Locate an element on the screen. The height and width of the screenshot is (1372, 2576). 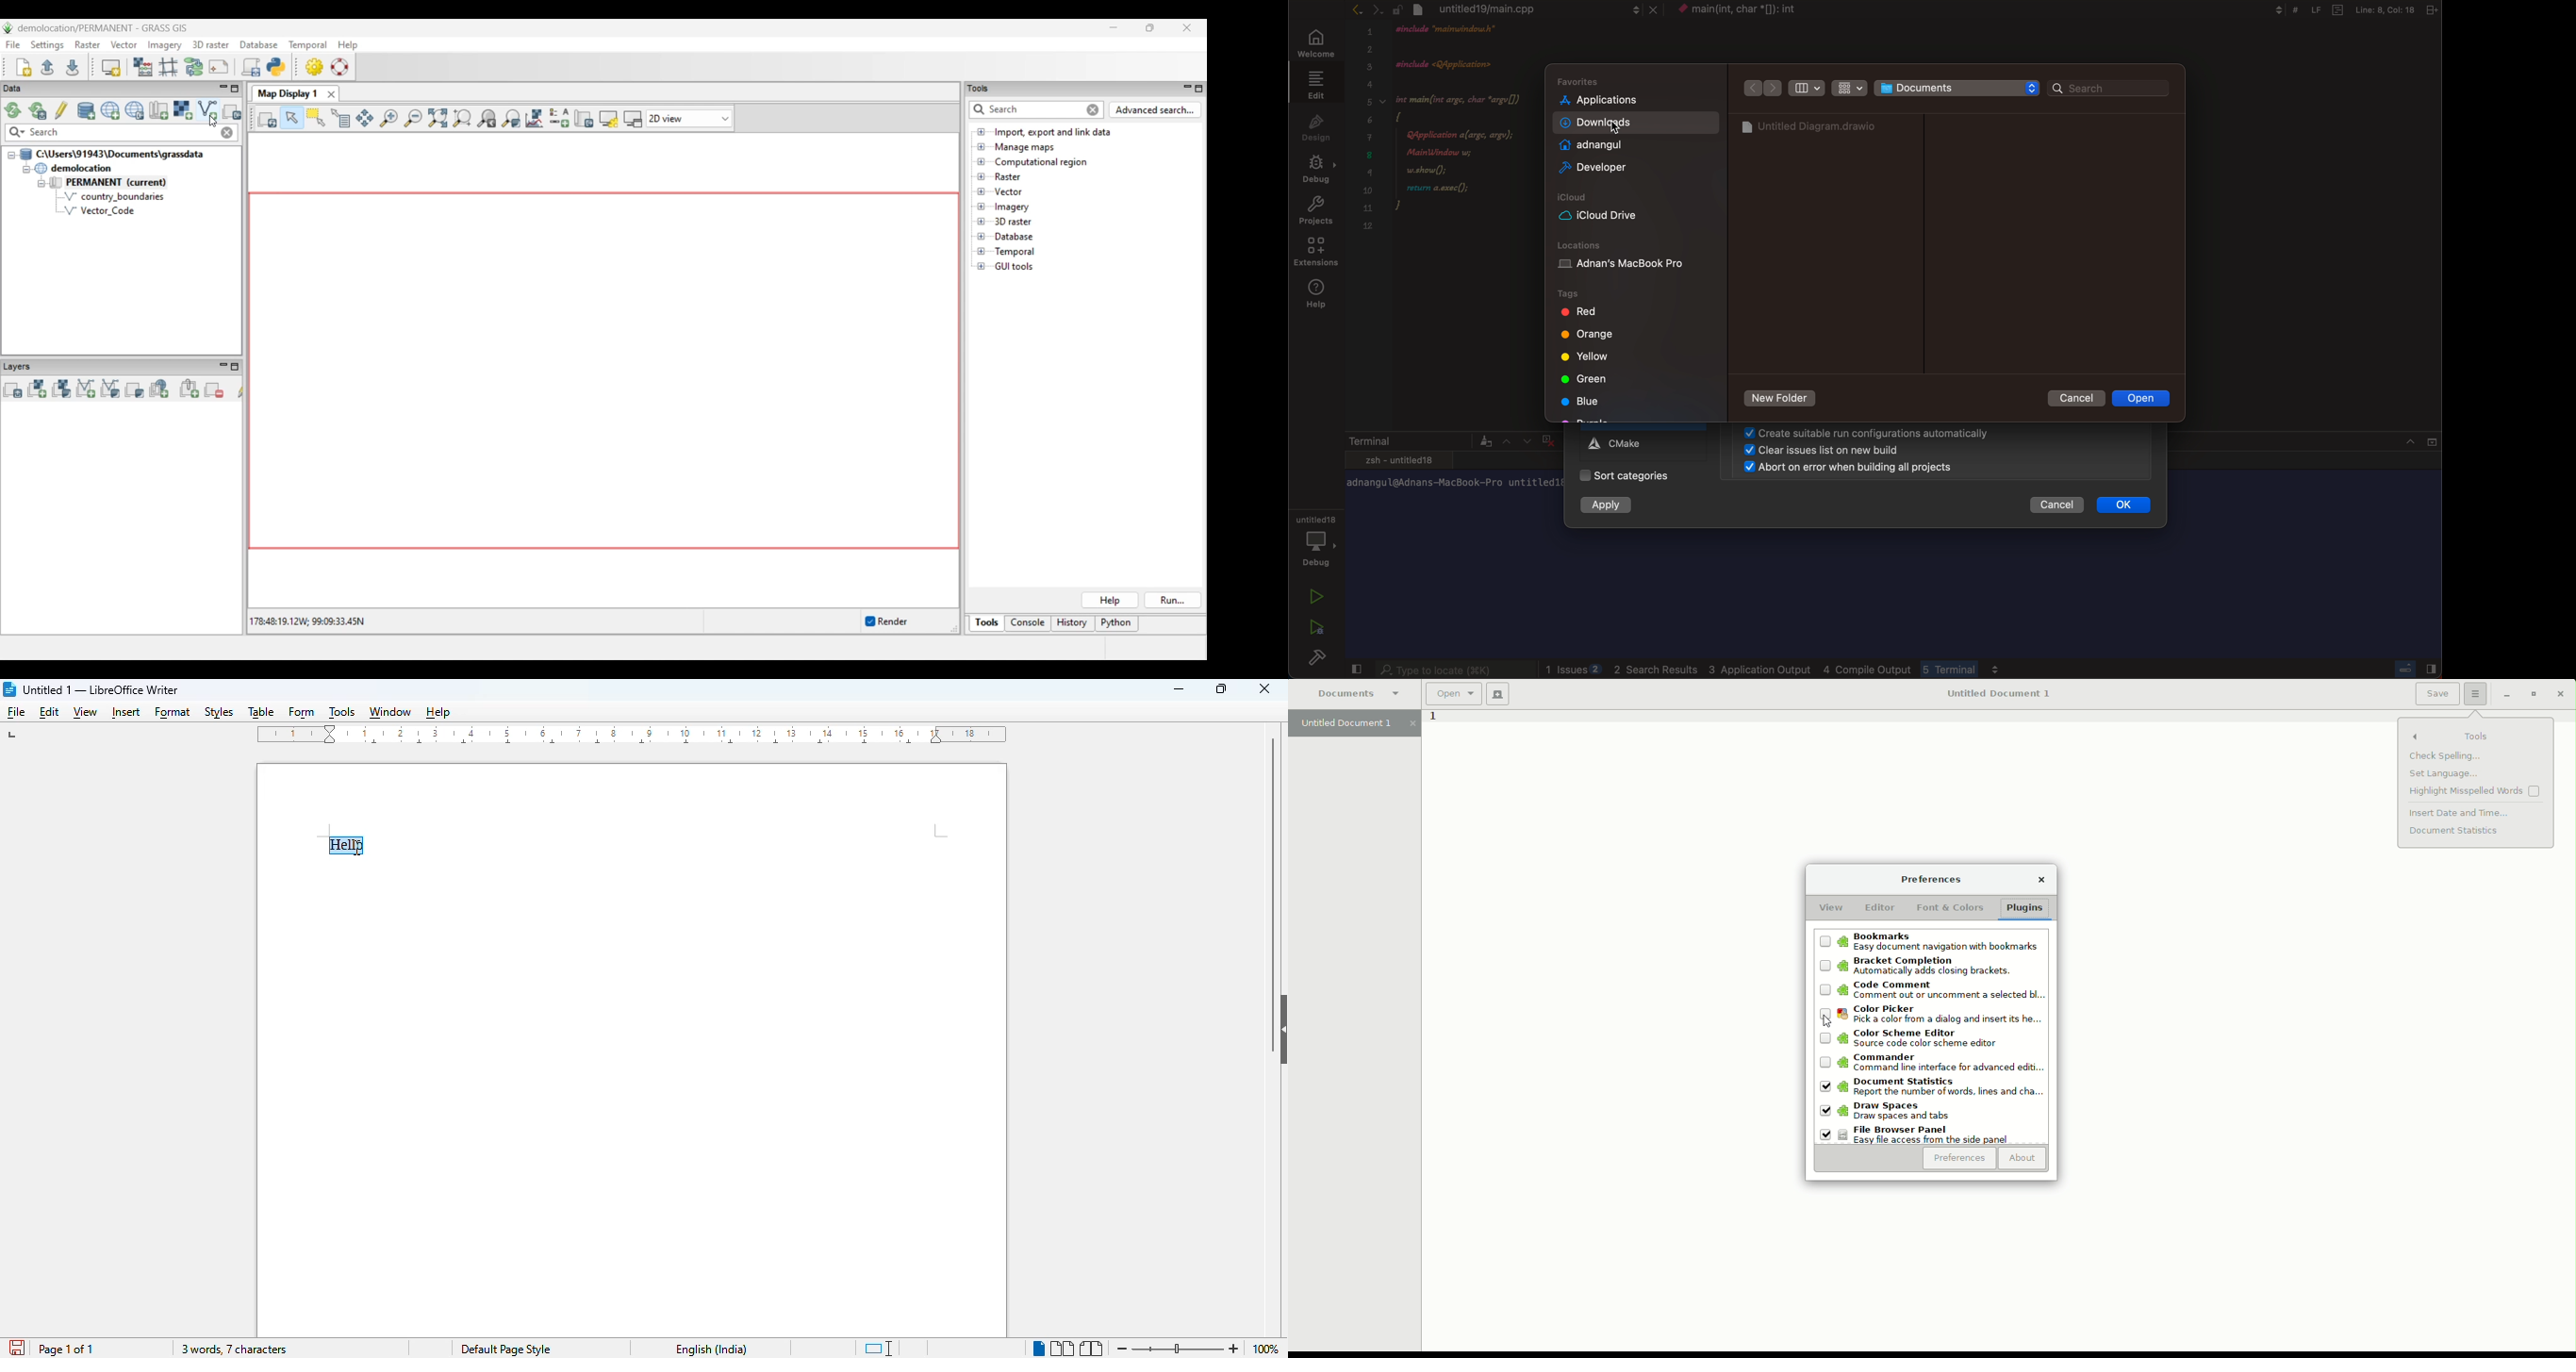
extensions is located at coordinates (1315, 251).